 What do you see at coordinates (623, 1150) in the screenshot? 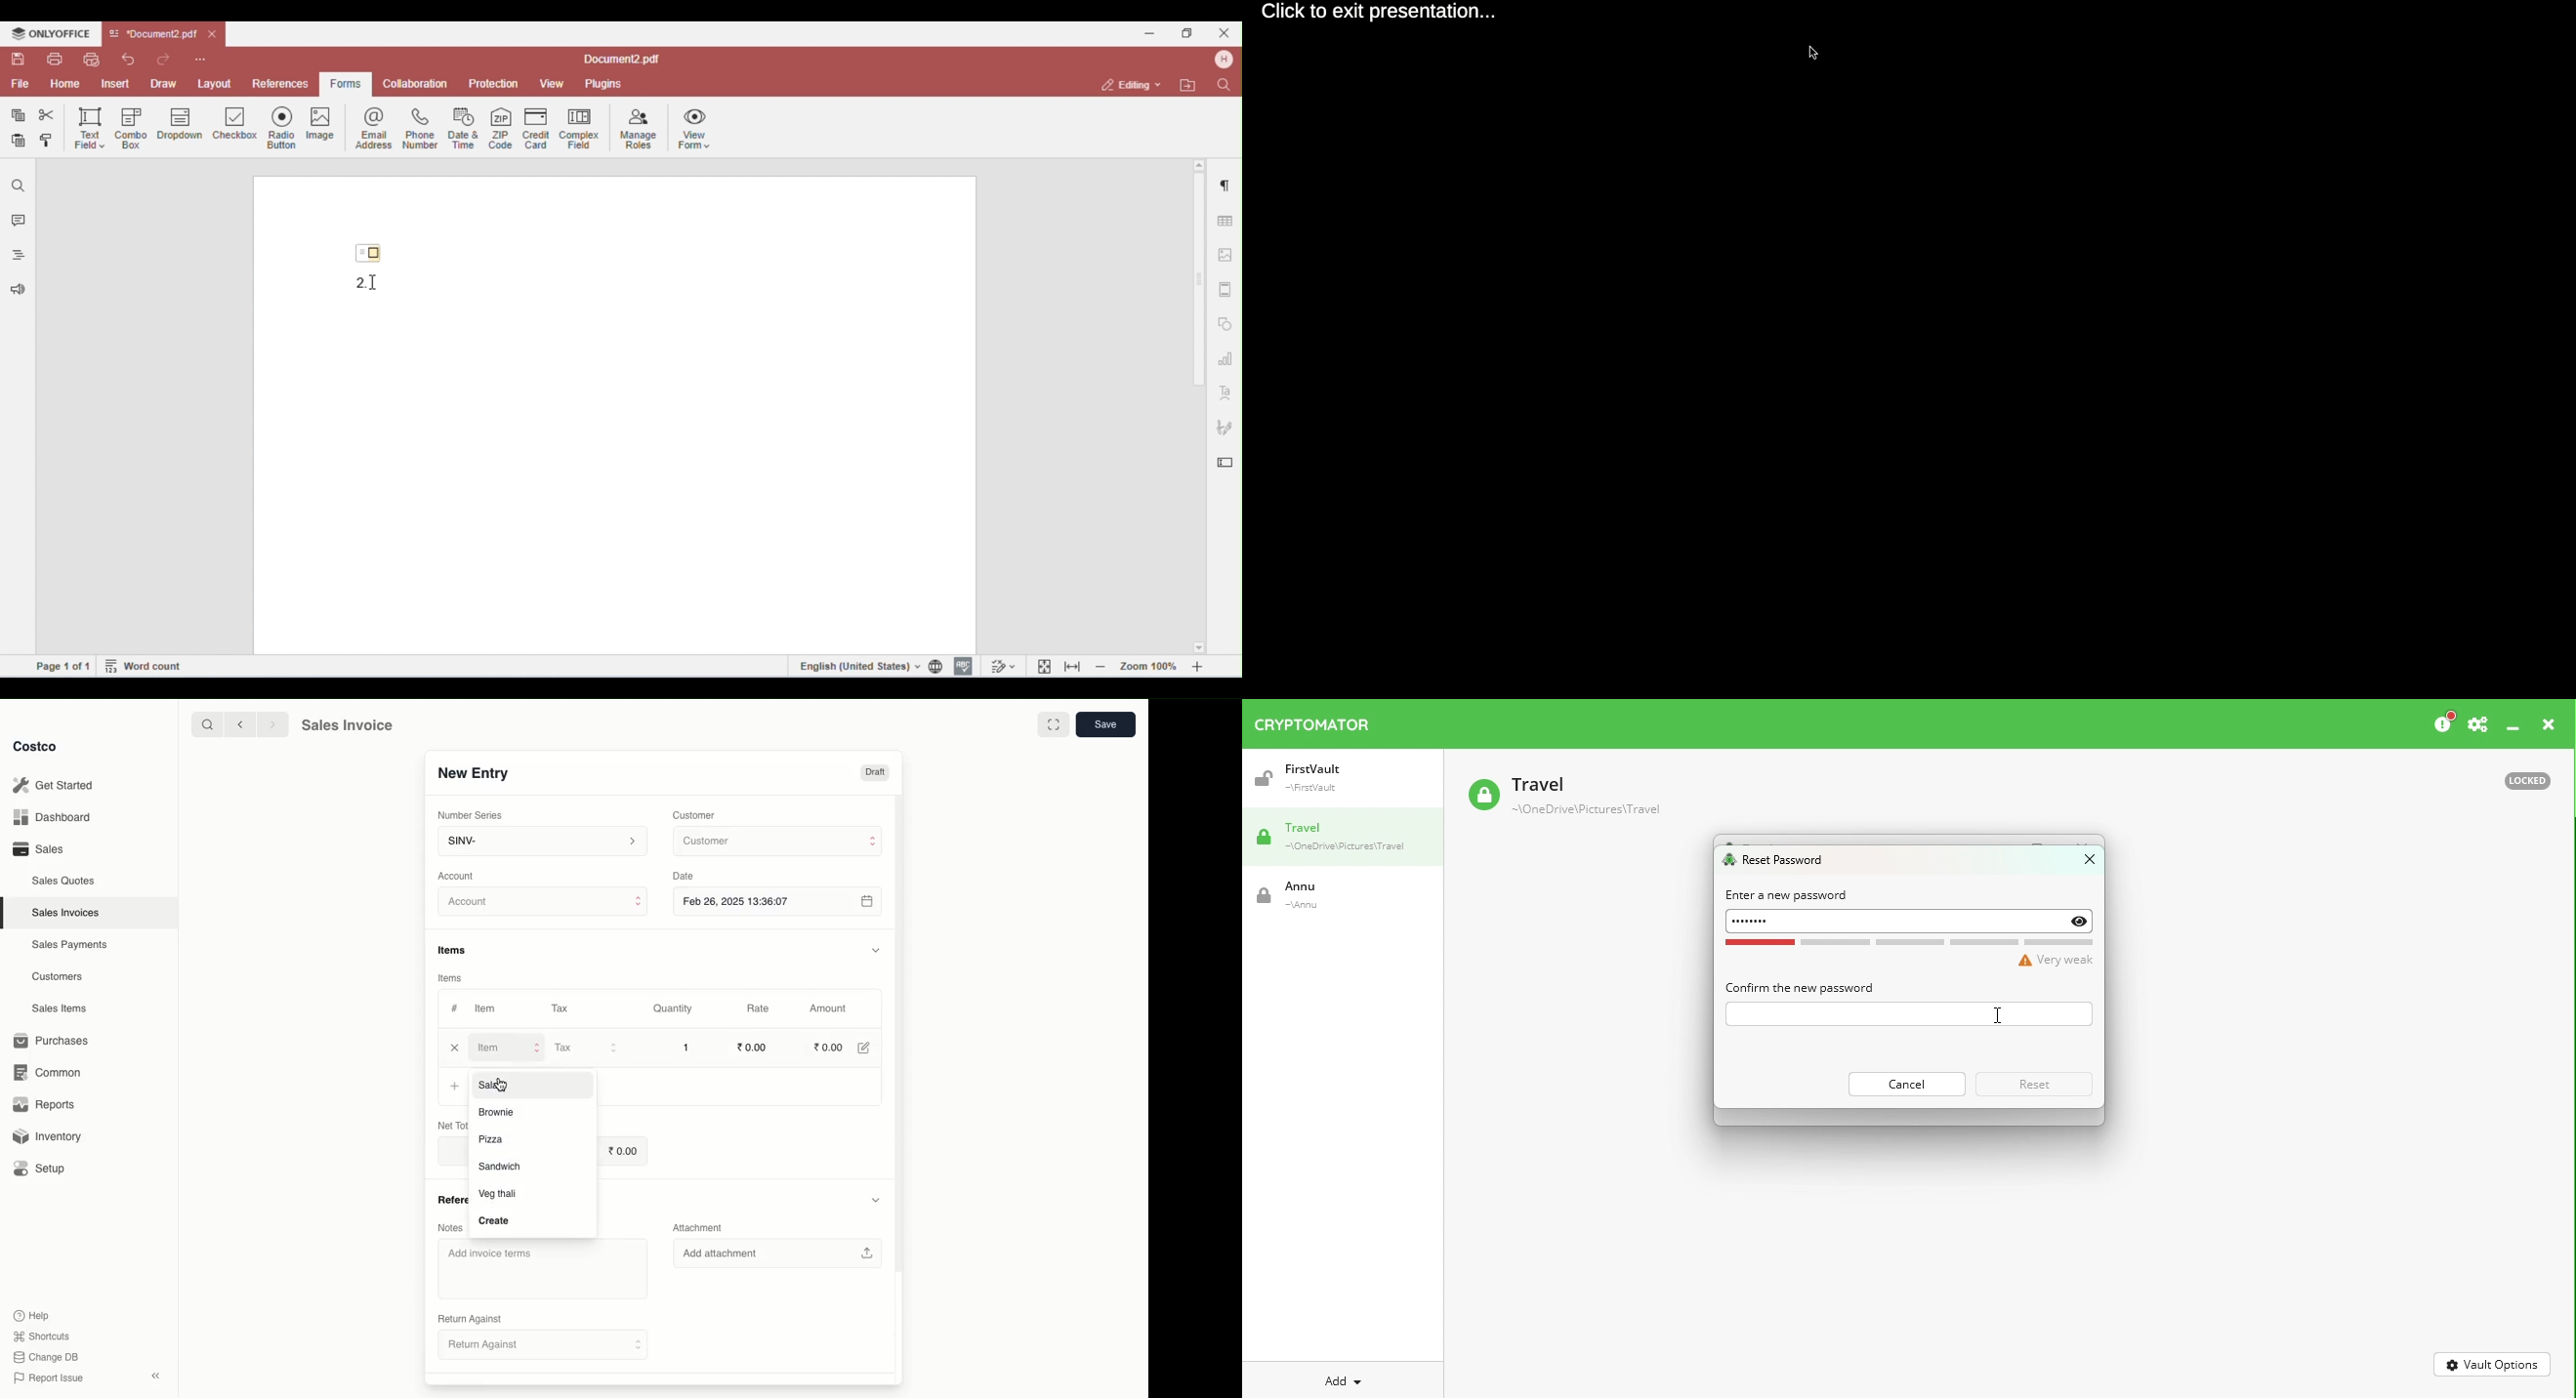
I see `0.00` at bounding box center [623, 1150].